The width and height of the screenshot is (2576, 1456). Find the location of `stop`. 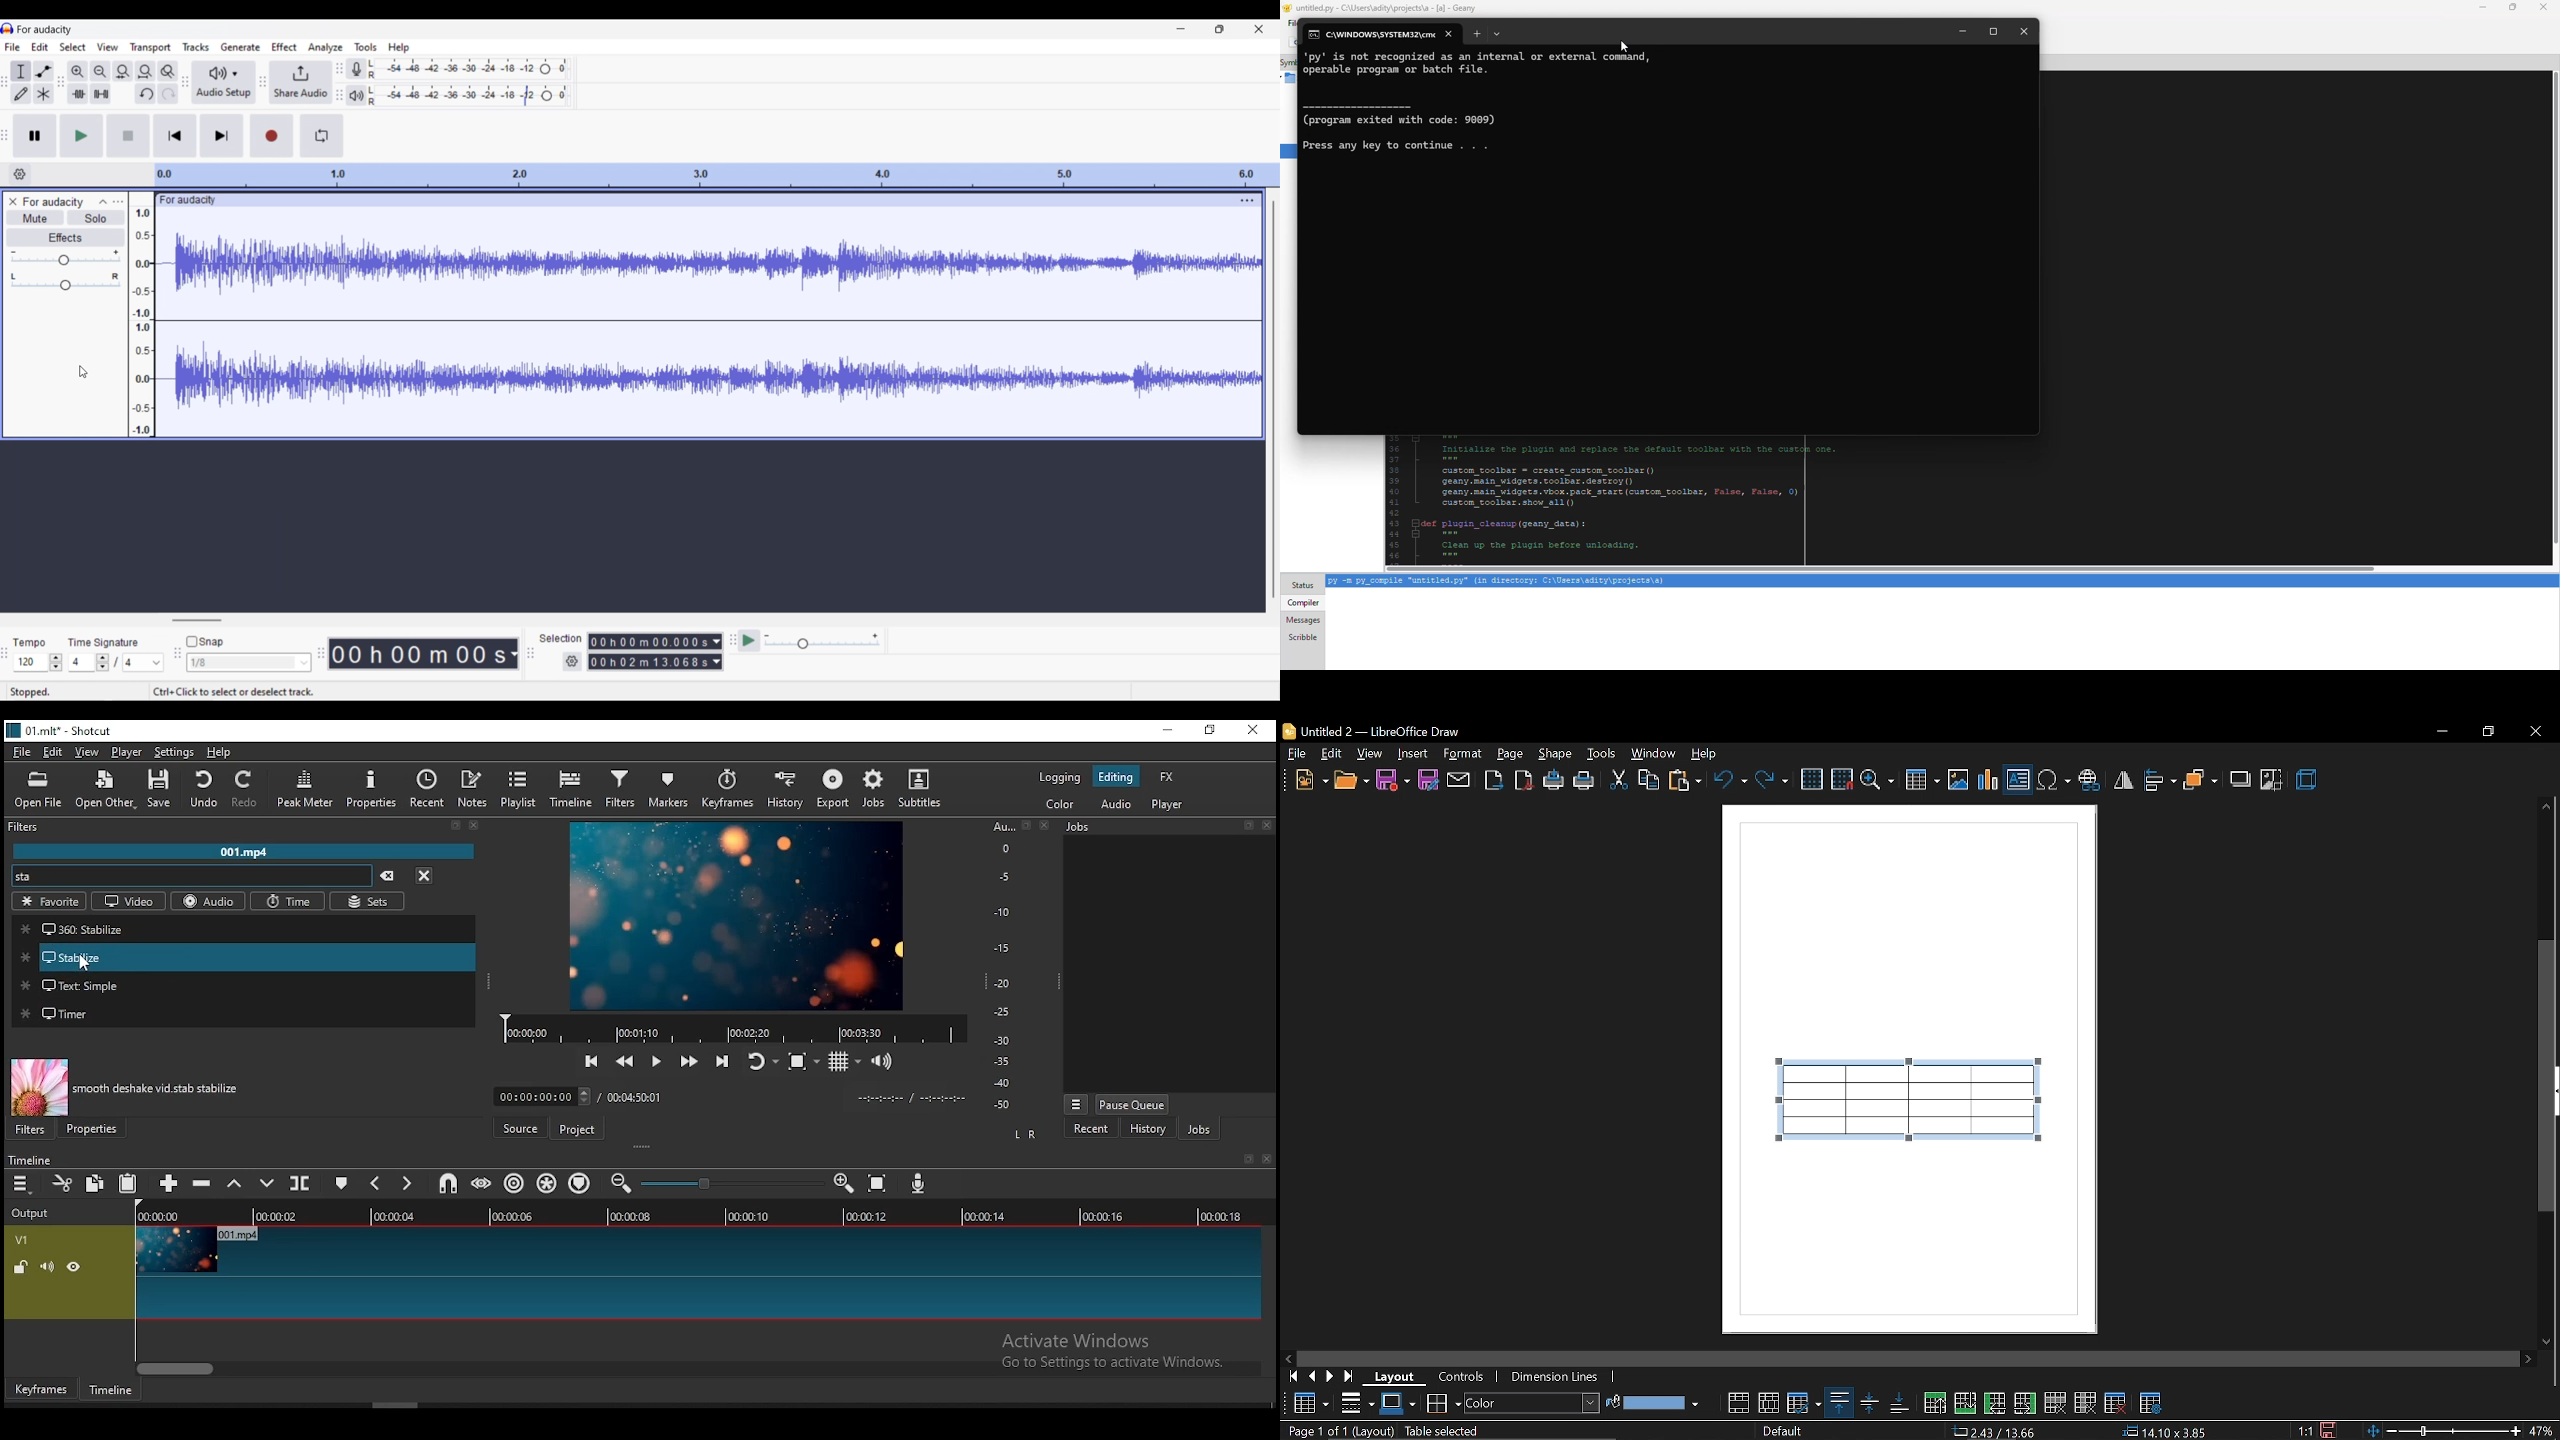

stop is located at coordinates (803, 1064).